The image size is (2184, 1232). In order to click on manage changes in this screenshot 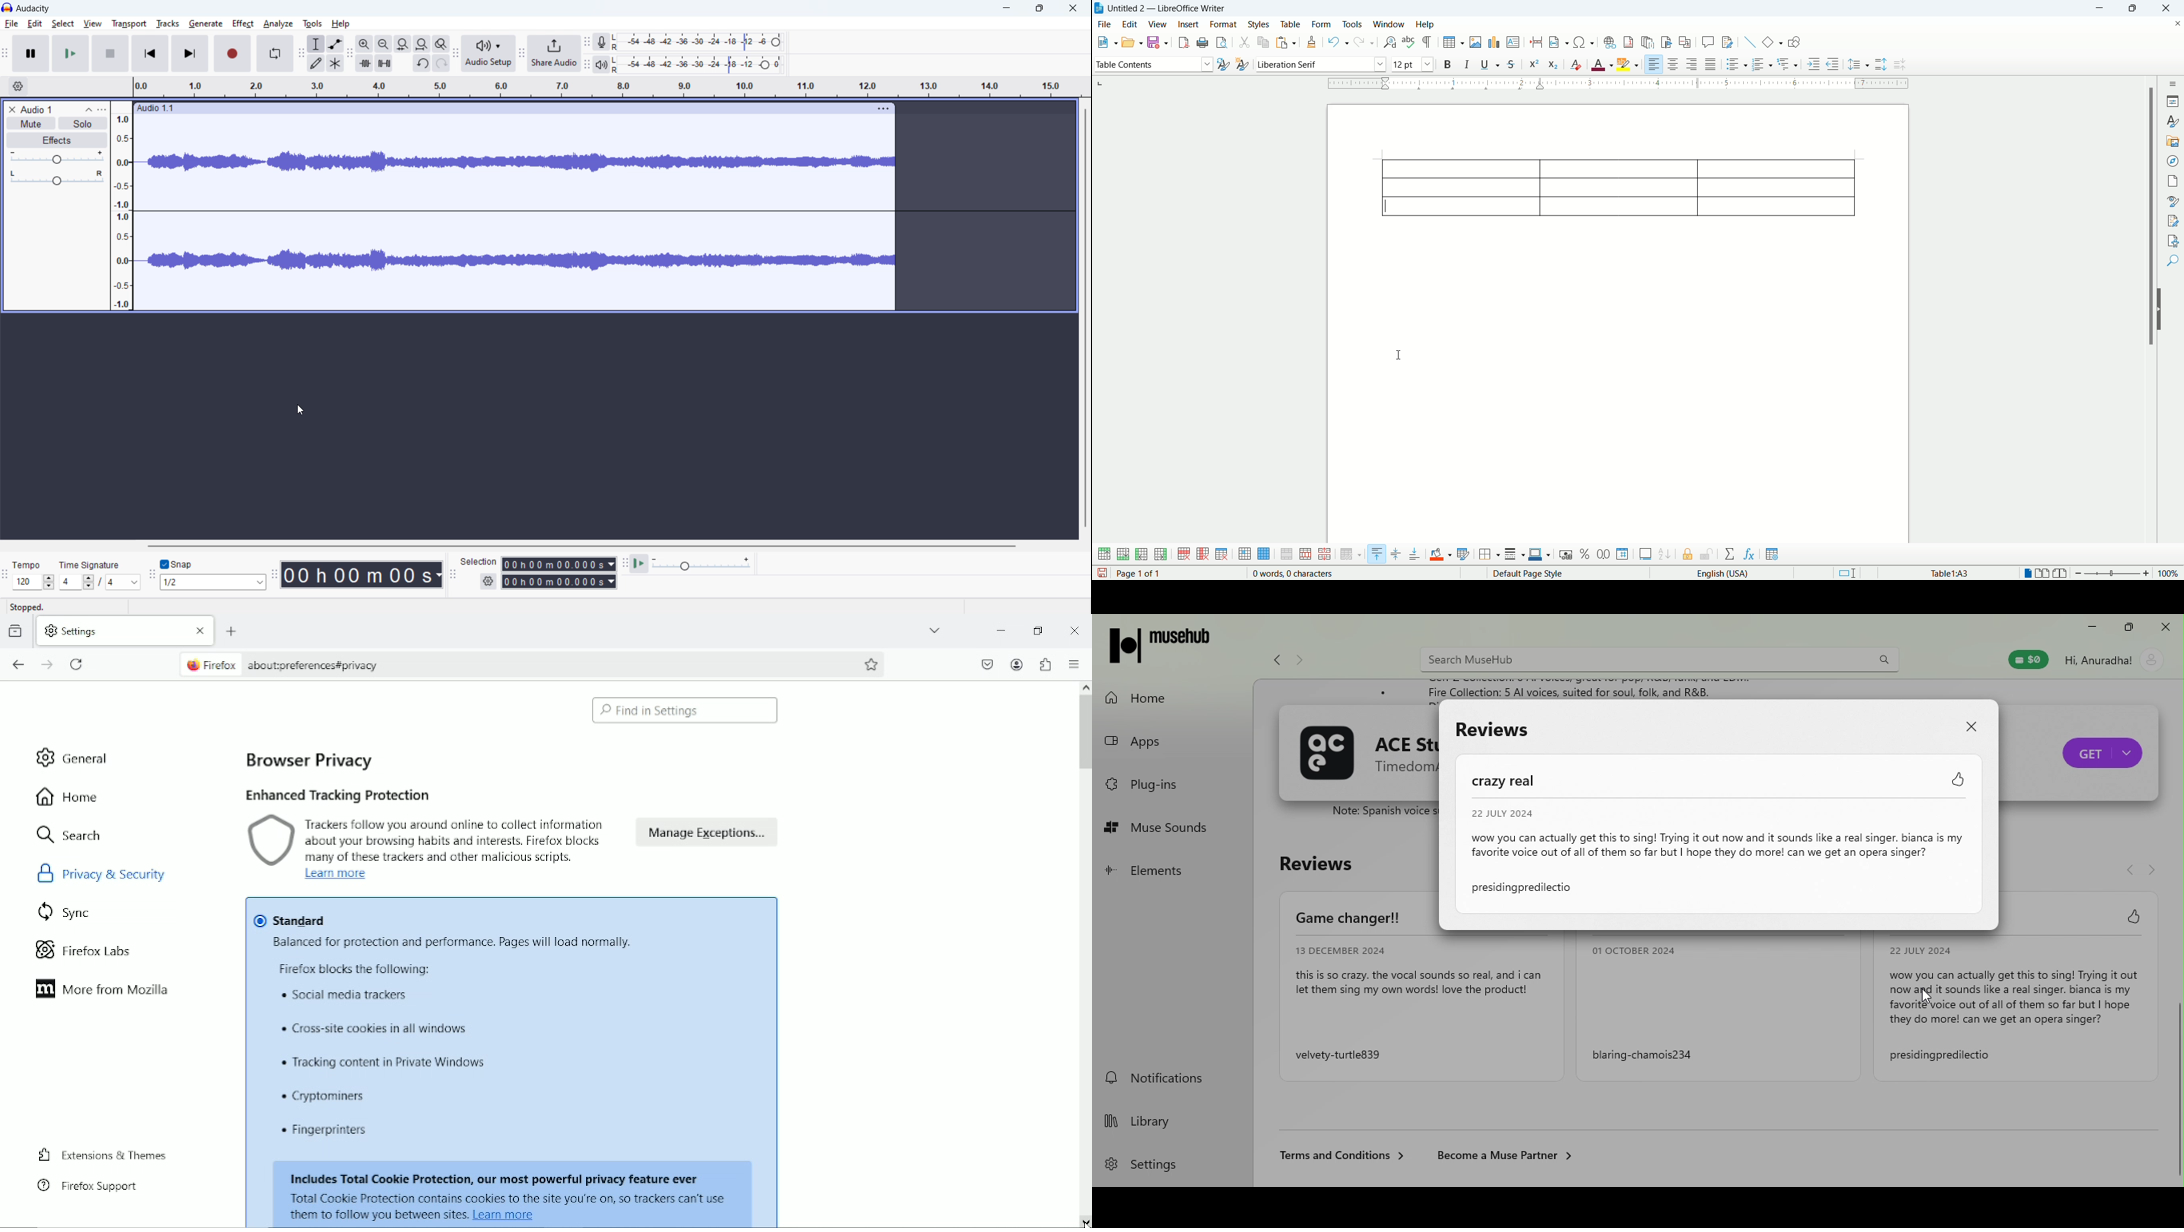, I will do `click(2171, 222)`.